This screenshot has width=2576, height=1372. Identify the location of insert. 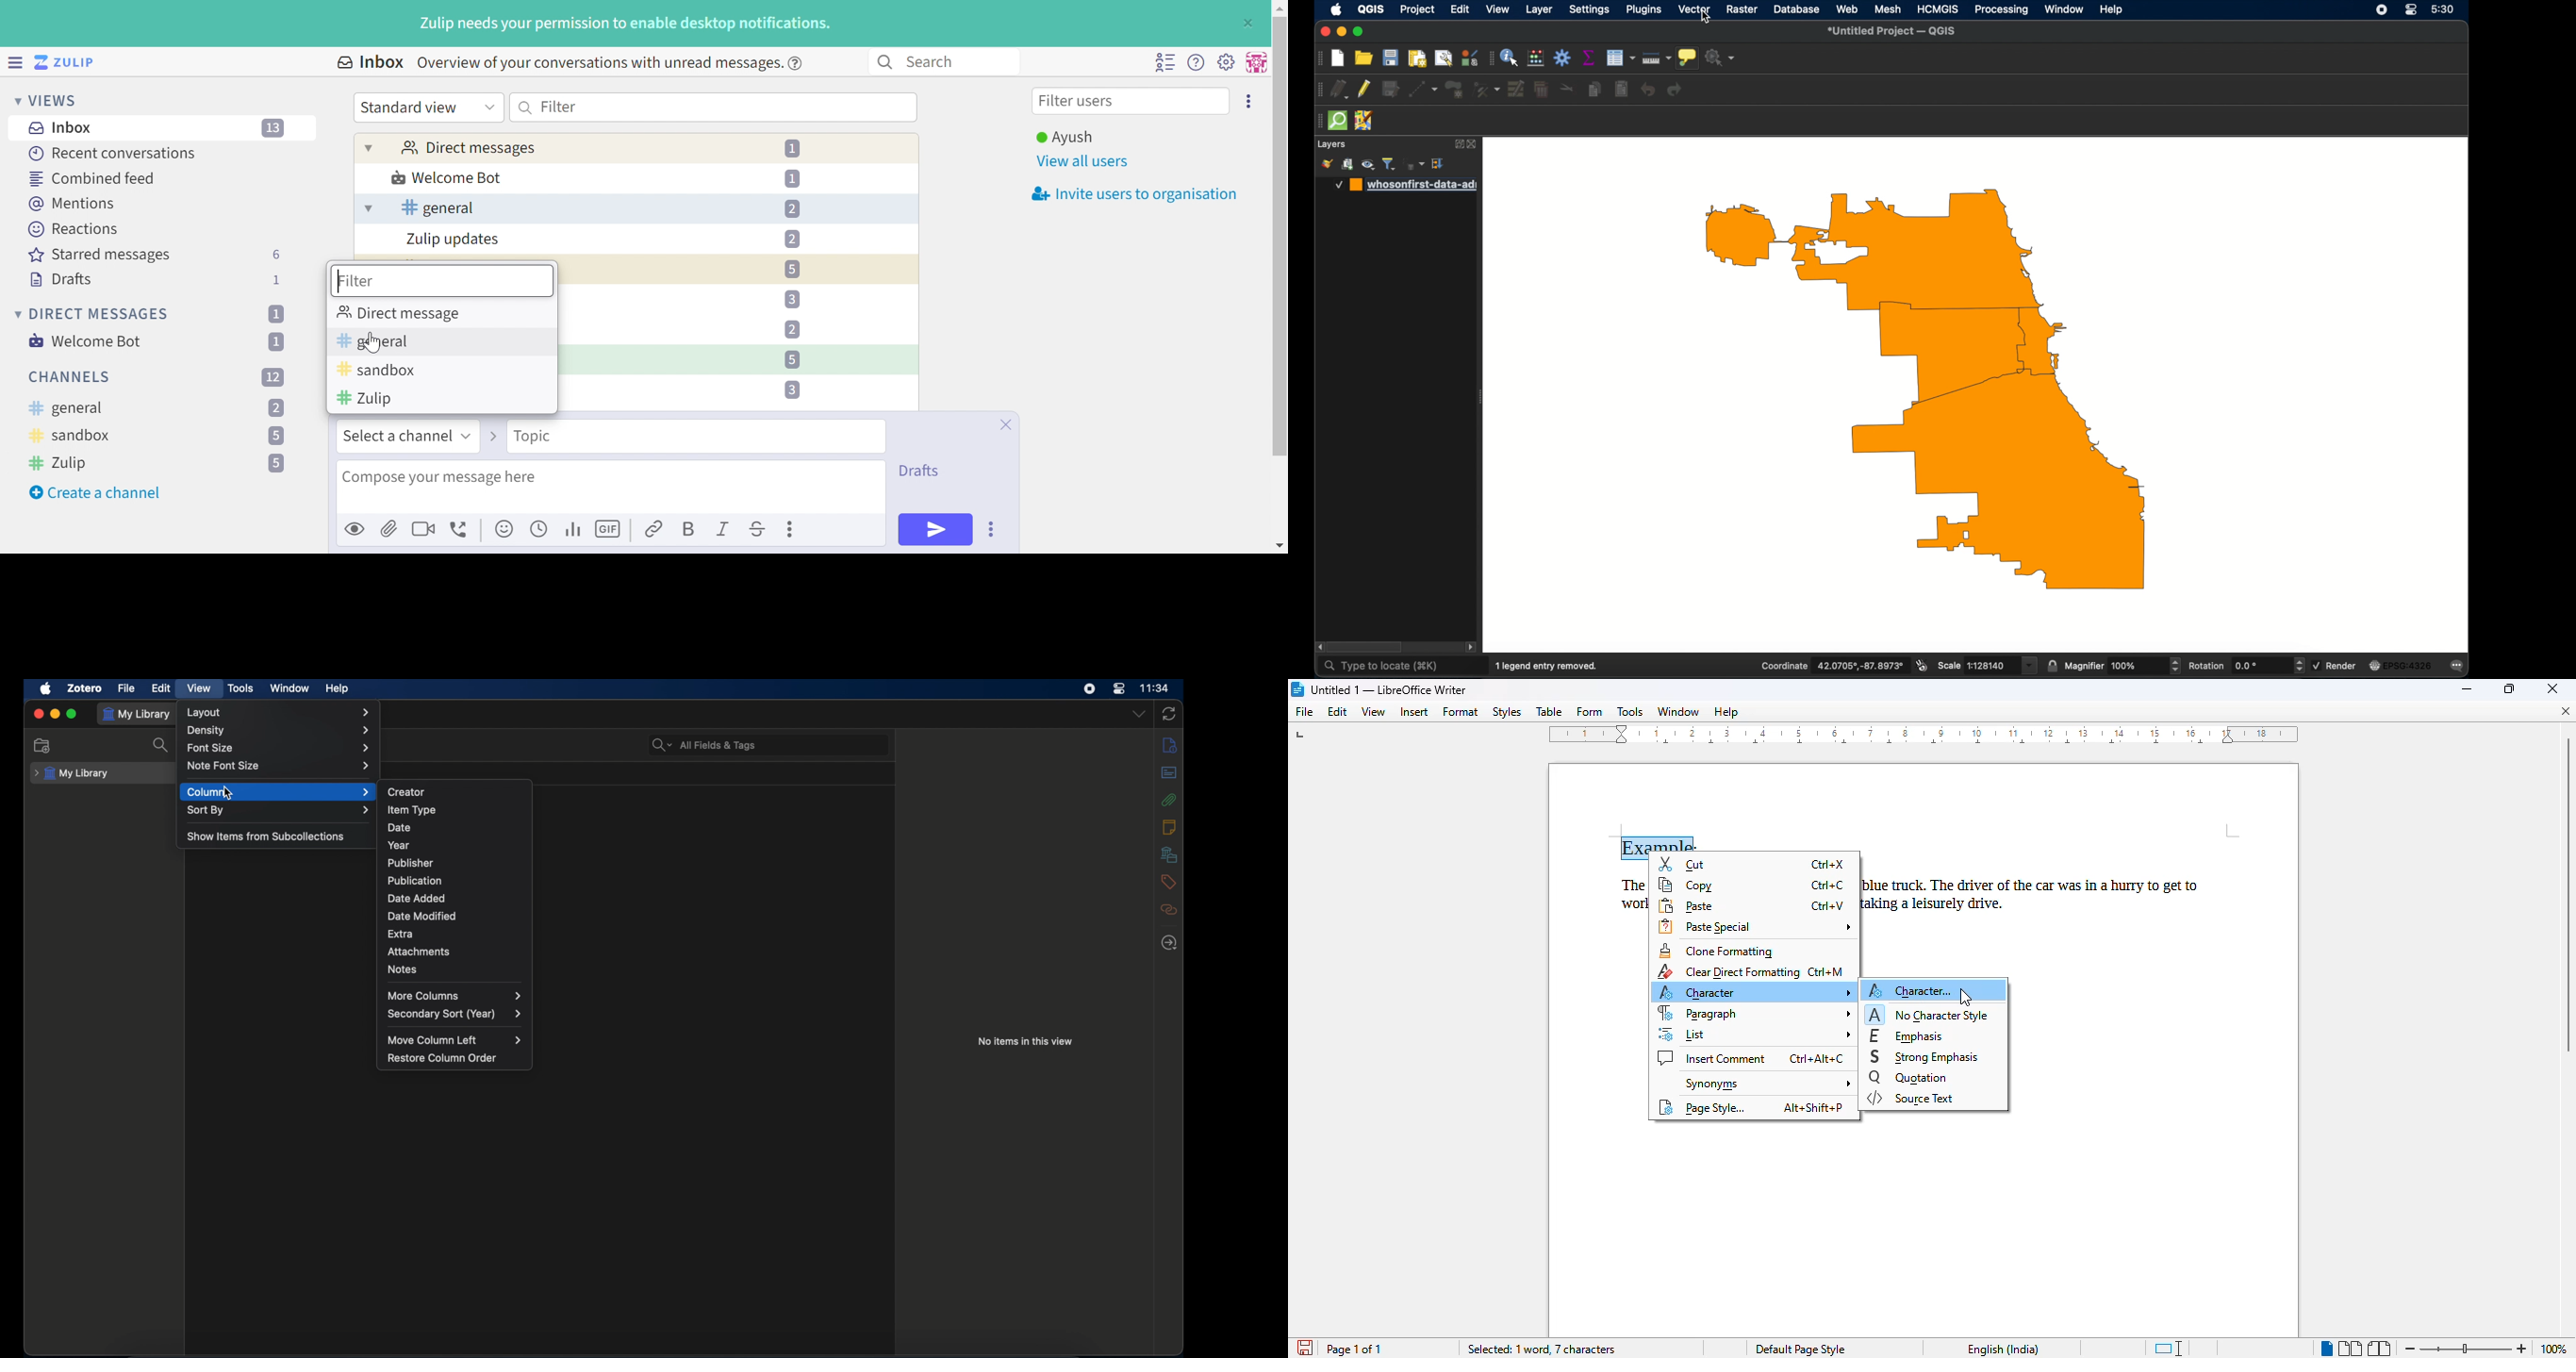
(1413, 712).